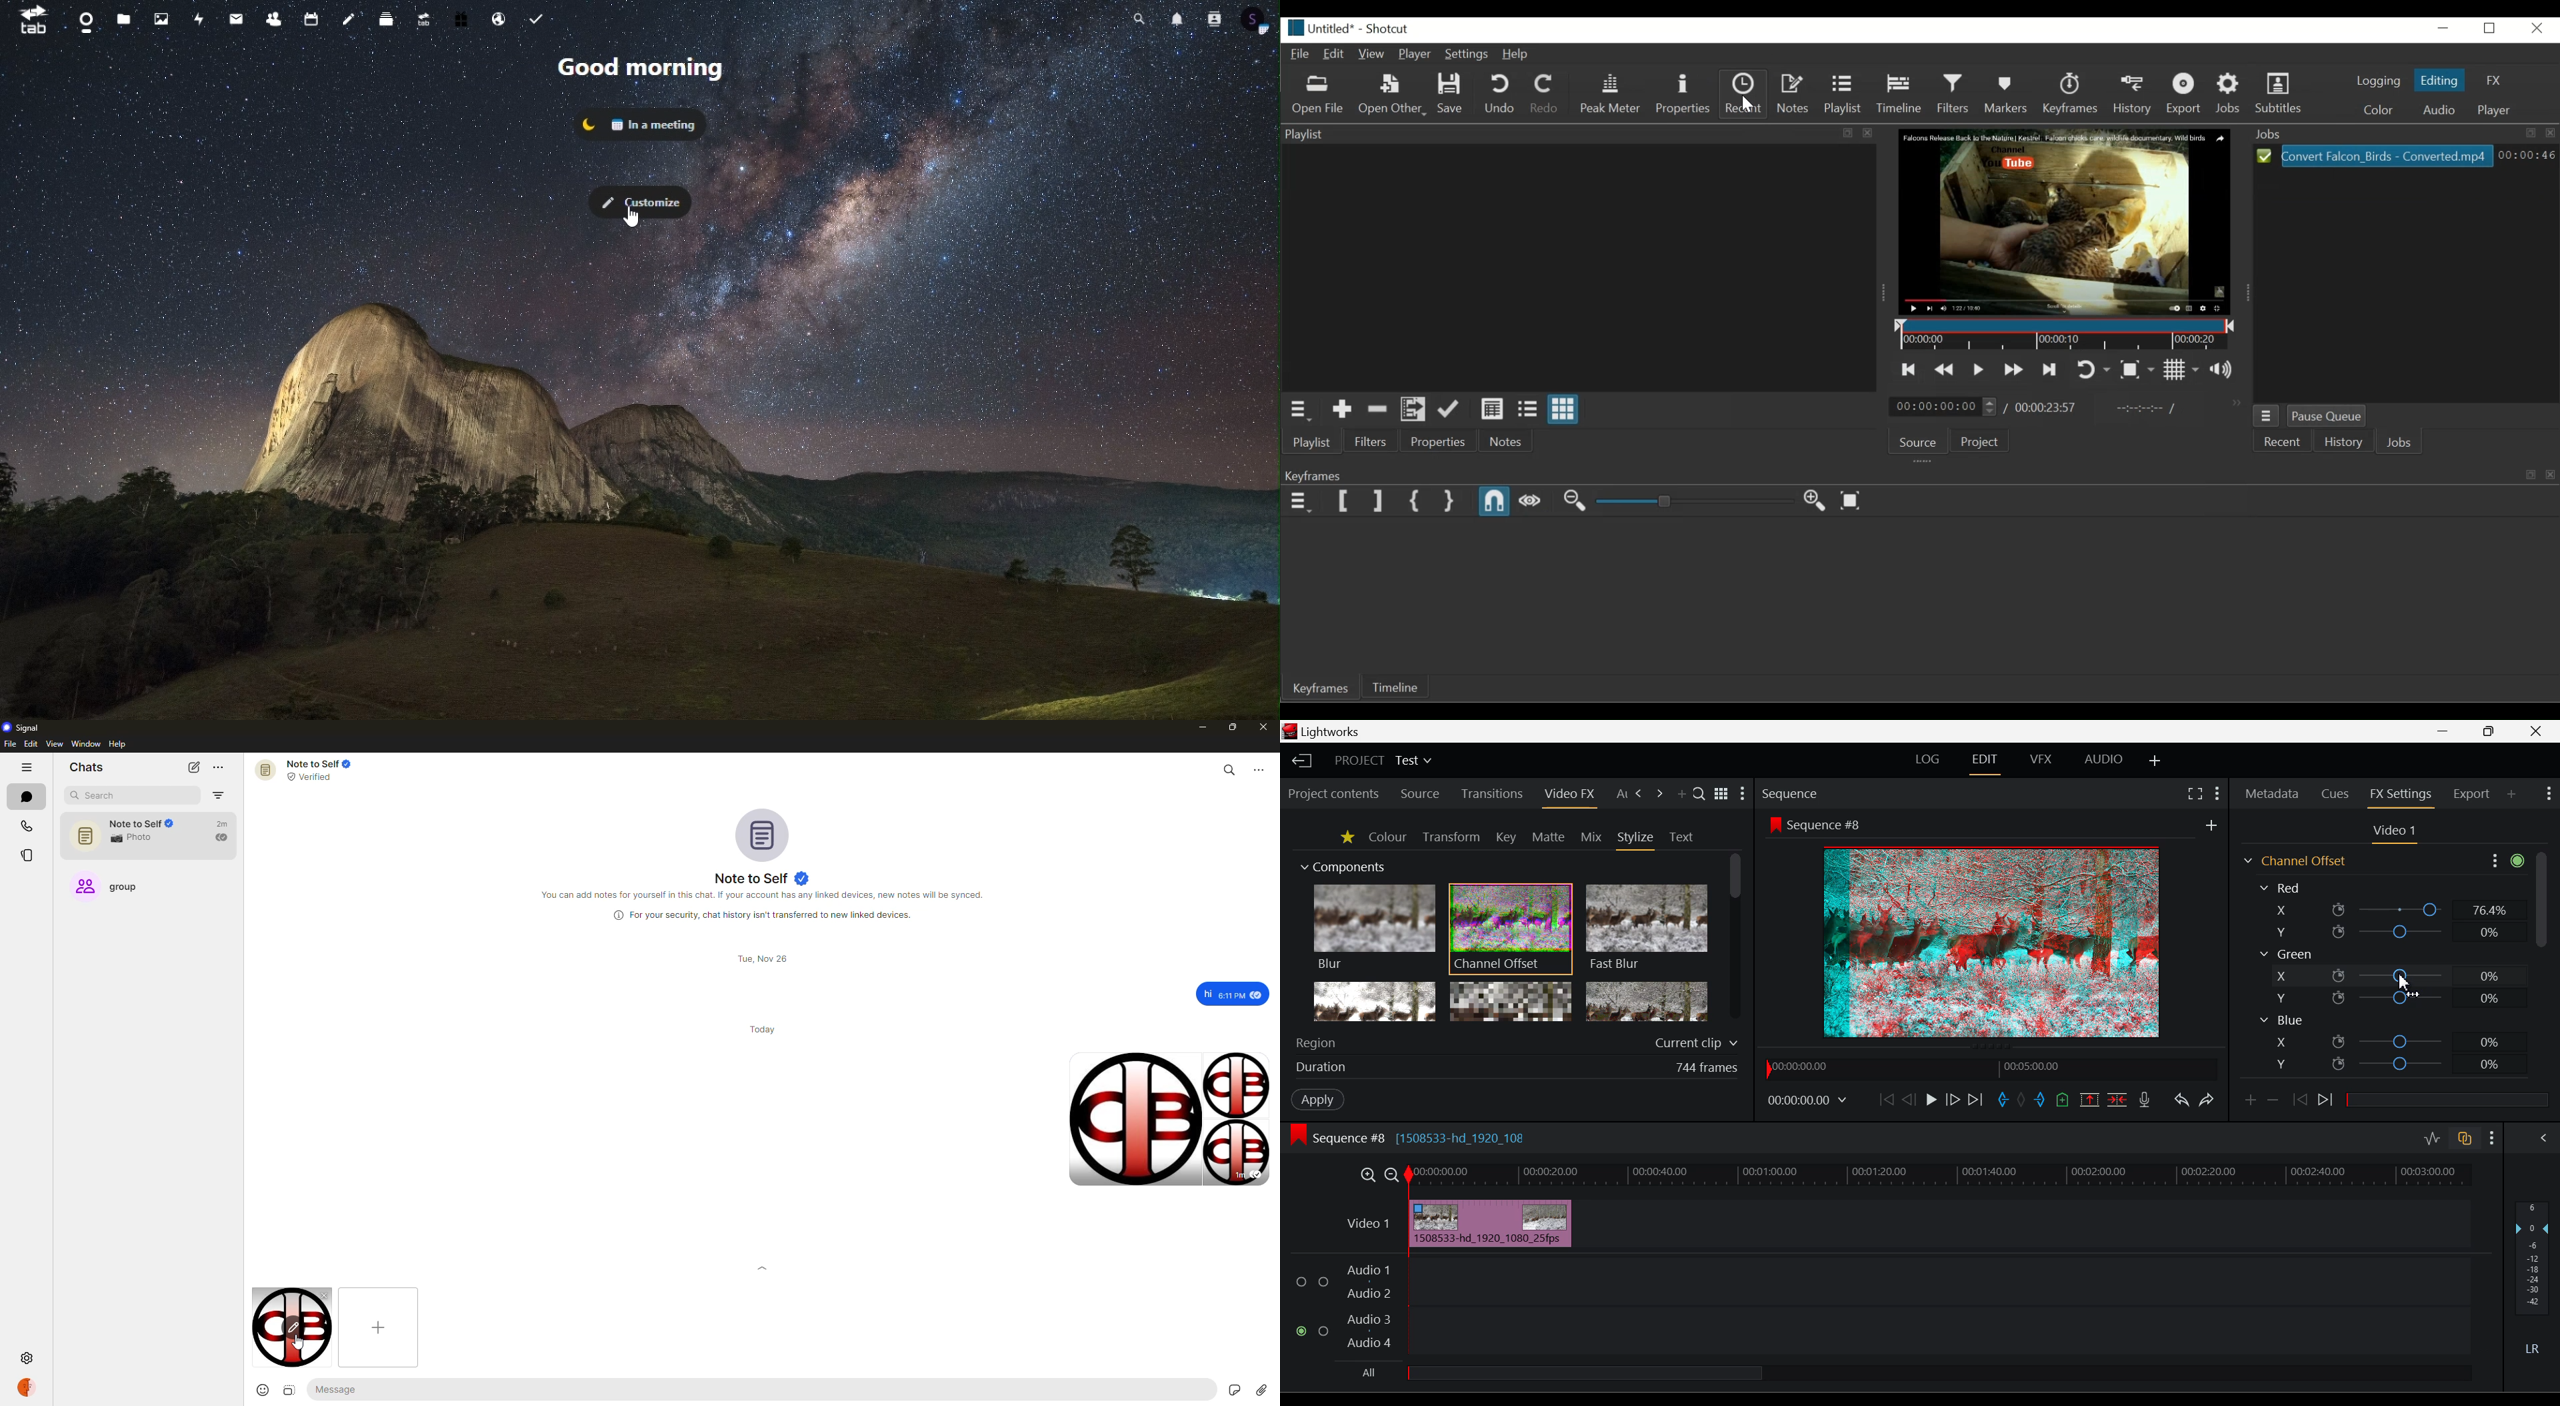  I want to click on Full Screen, so click(2196, 795).